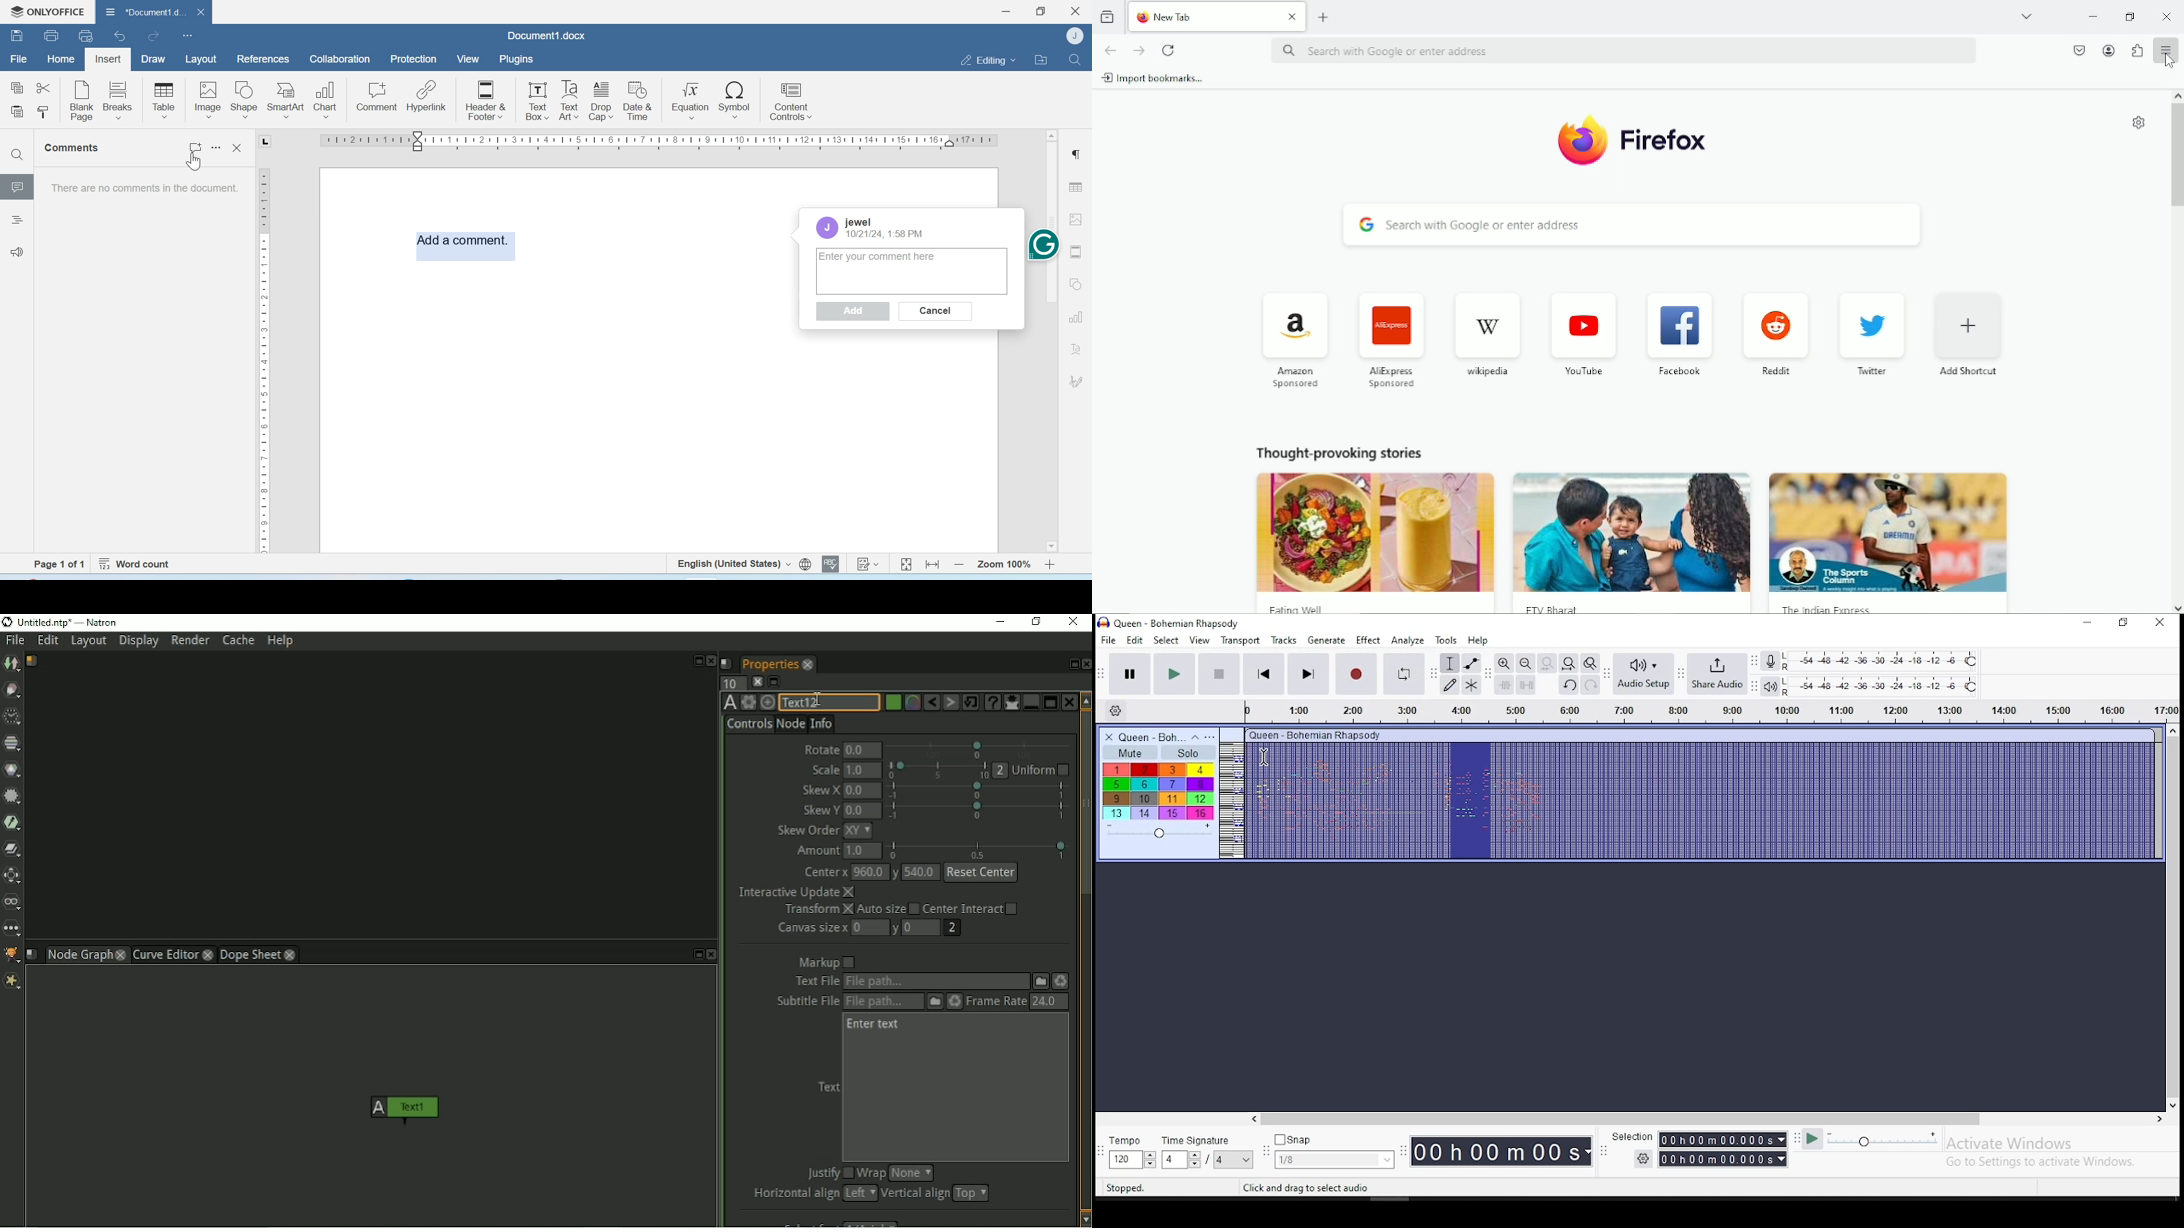 The image size is (2184, 1232). I want to click on Copy style, so click(43, 113).